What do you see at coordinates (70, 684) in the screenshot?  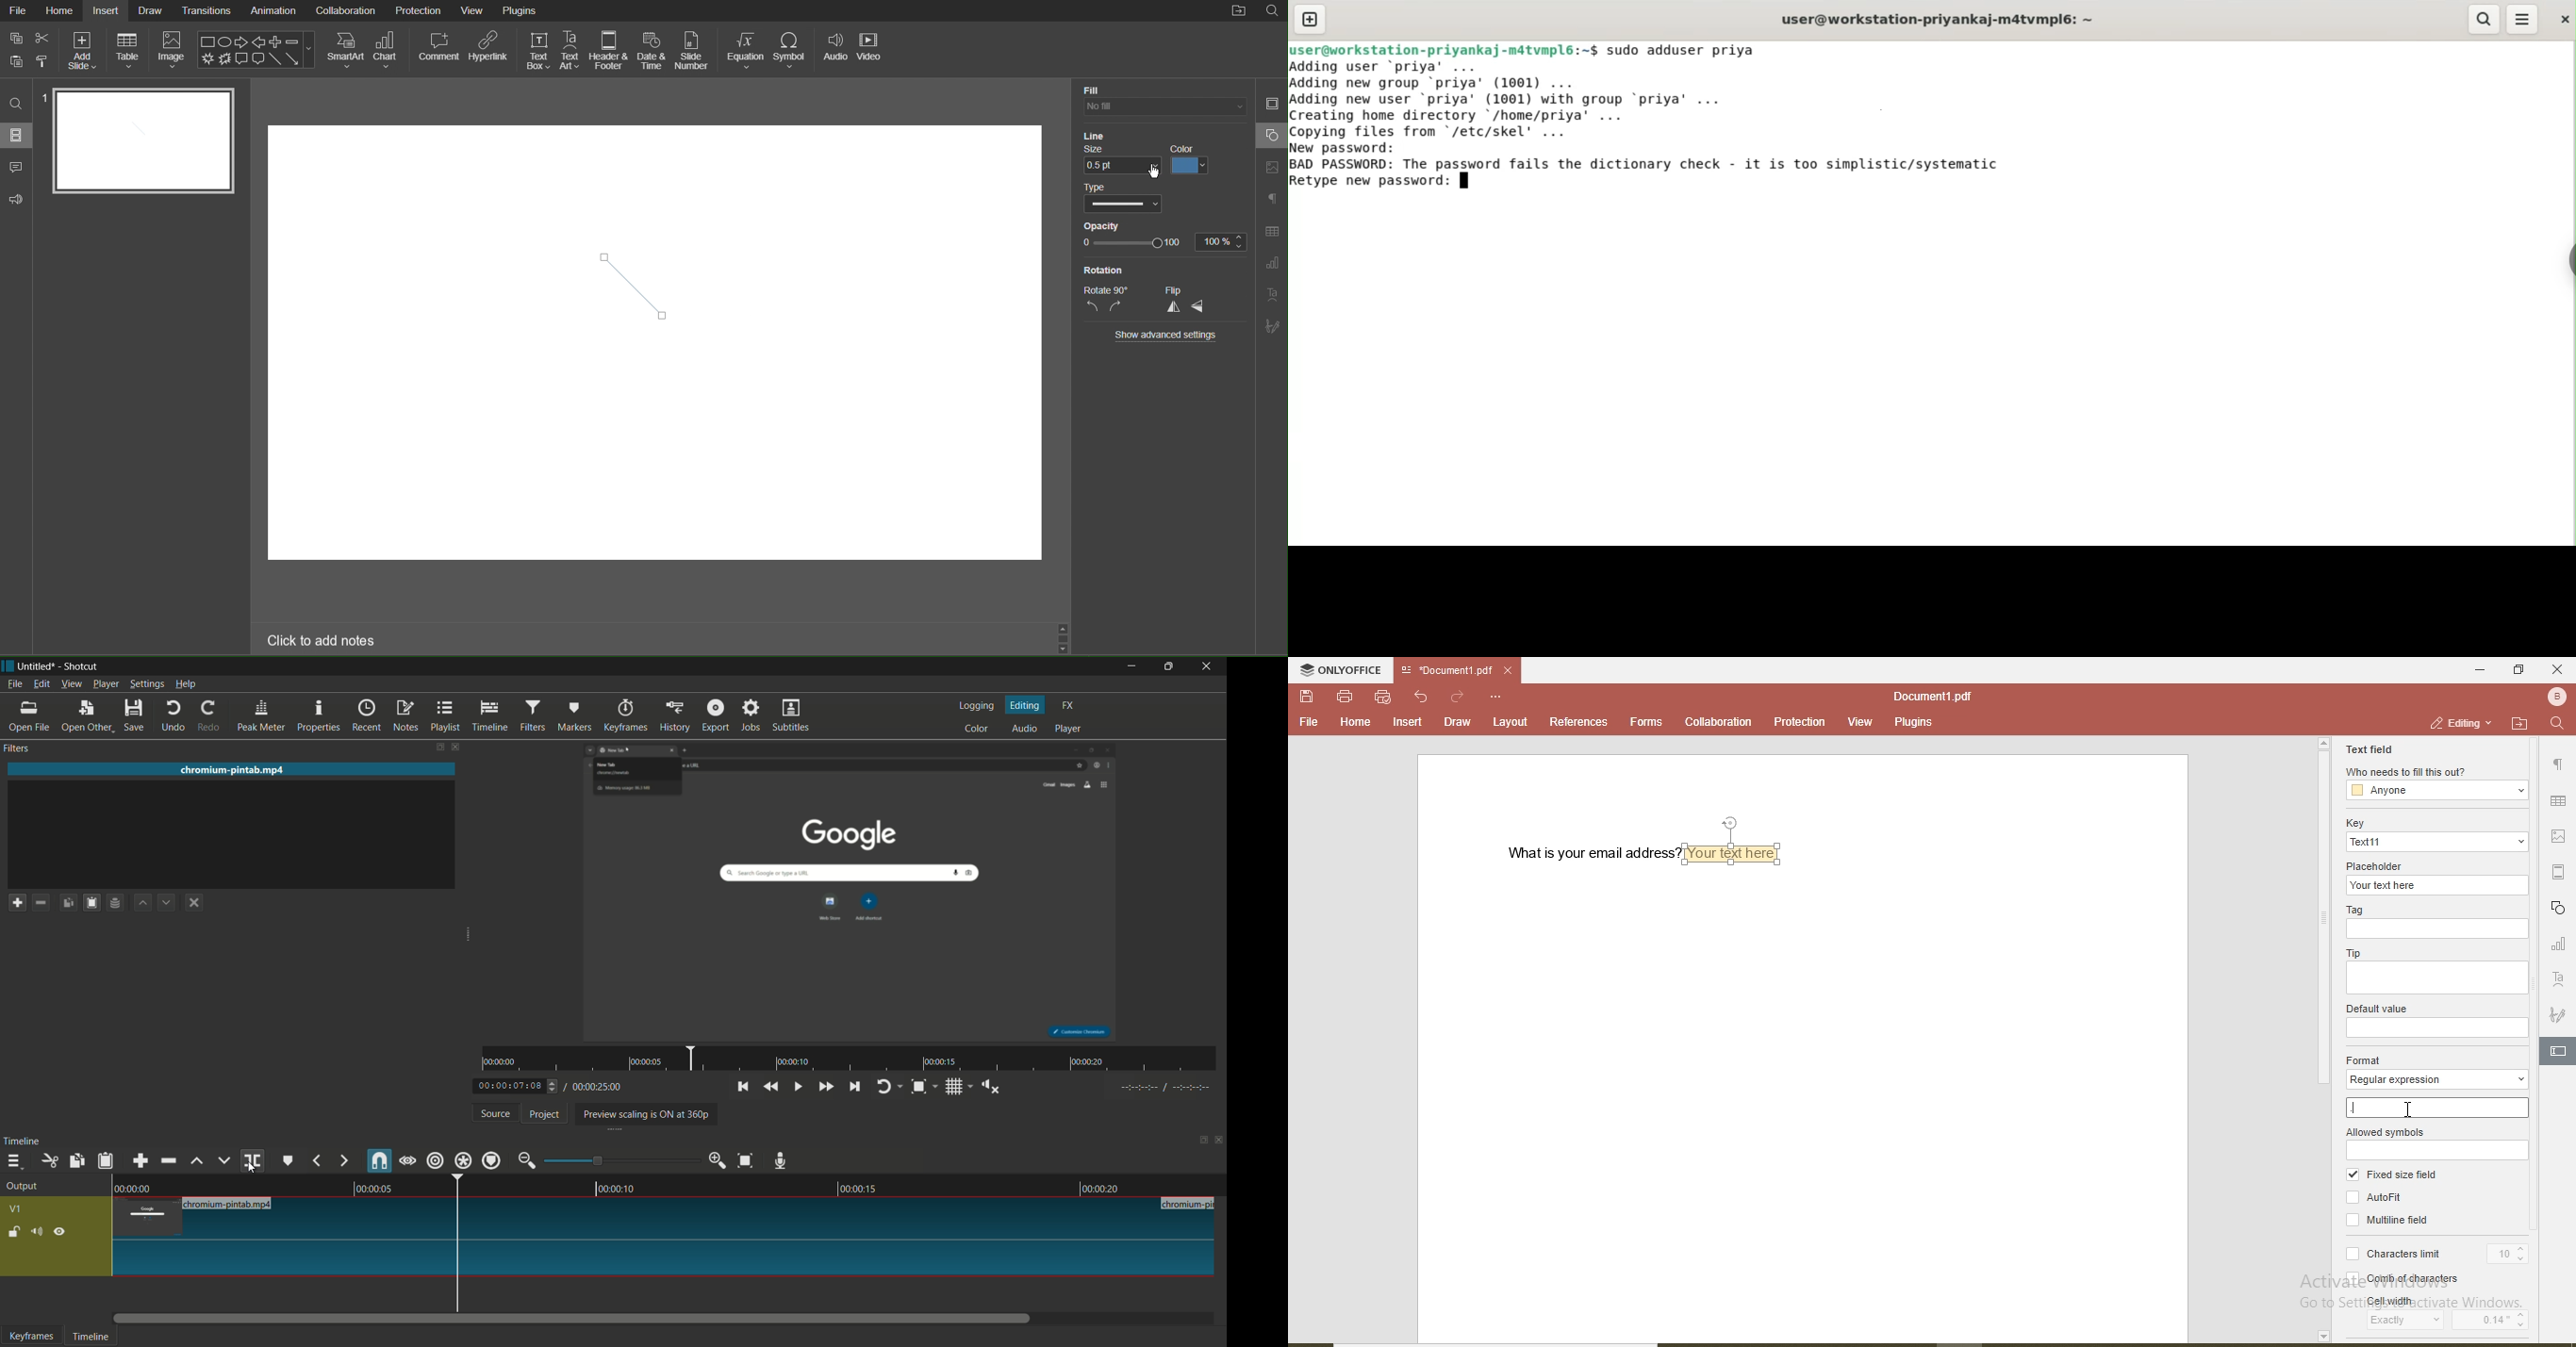 I see `view menu` at bounding box center [70, 684].